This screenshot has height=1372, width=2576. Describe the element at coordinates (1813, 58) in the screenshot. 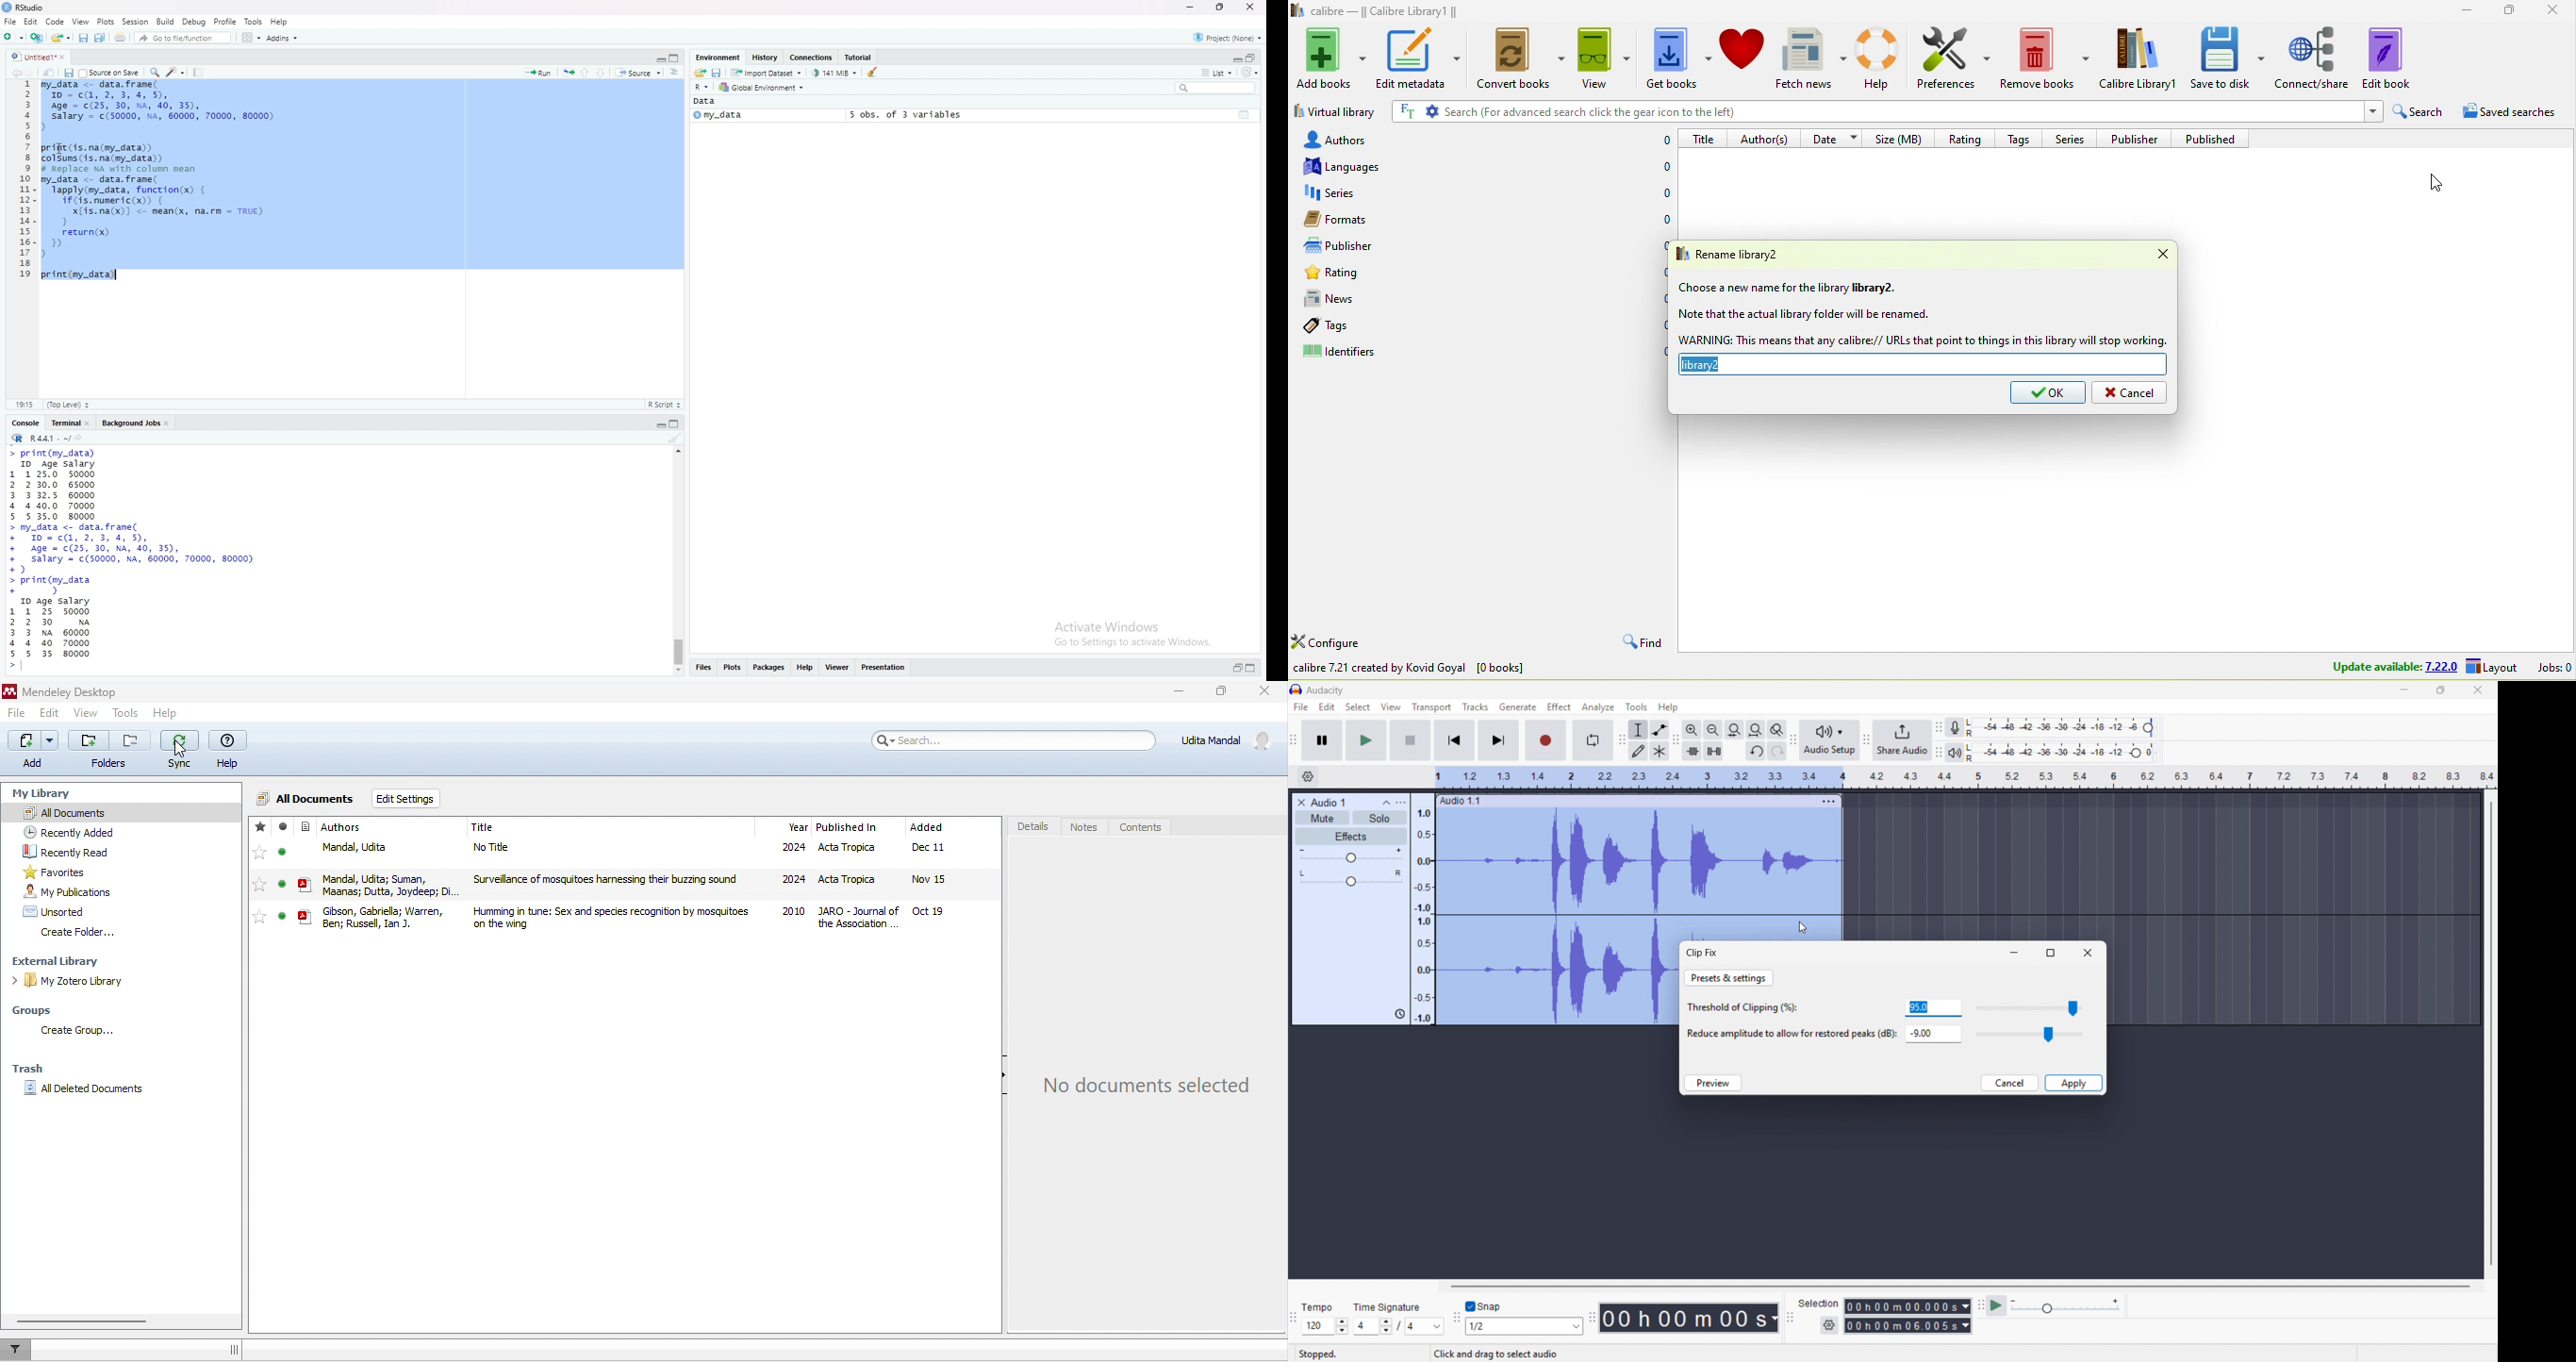

I see `fetch news` at that location.